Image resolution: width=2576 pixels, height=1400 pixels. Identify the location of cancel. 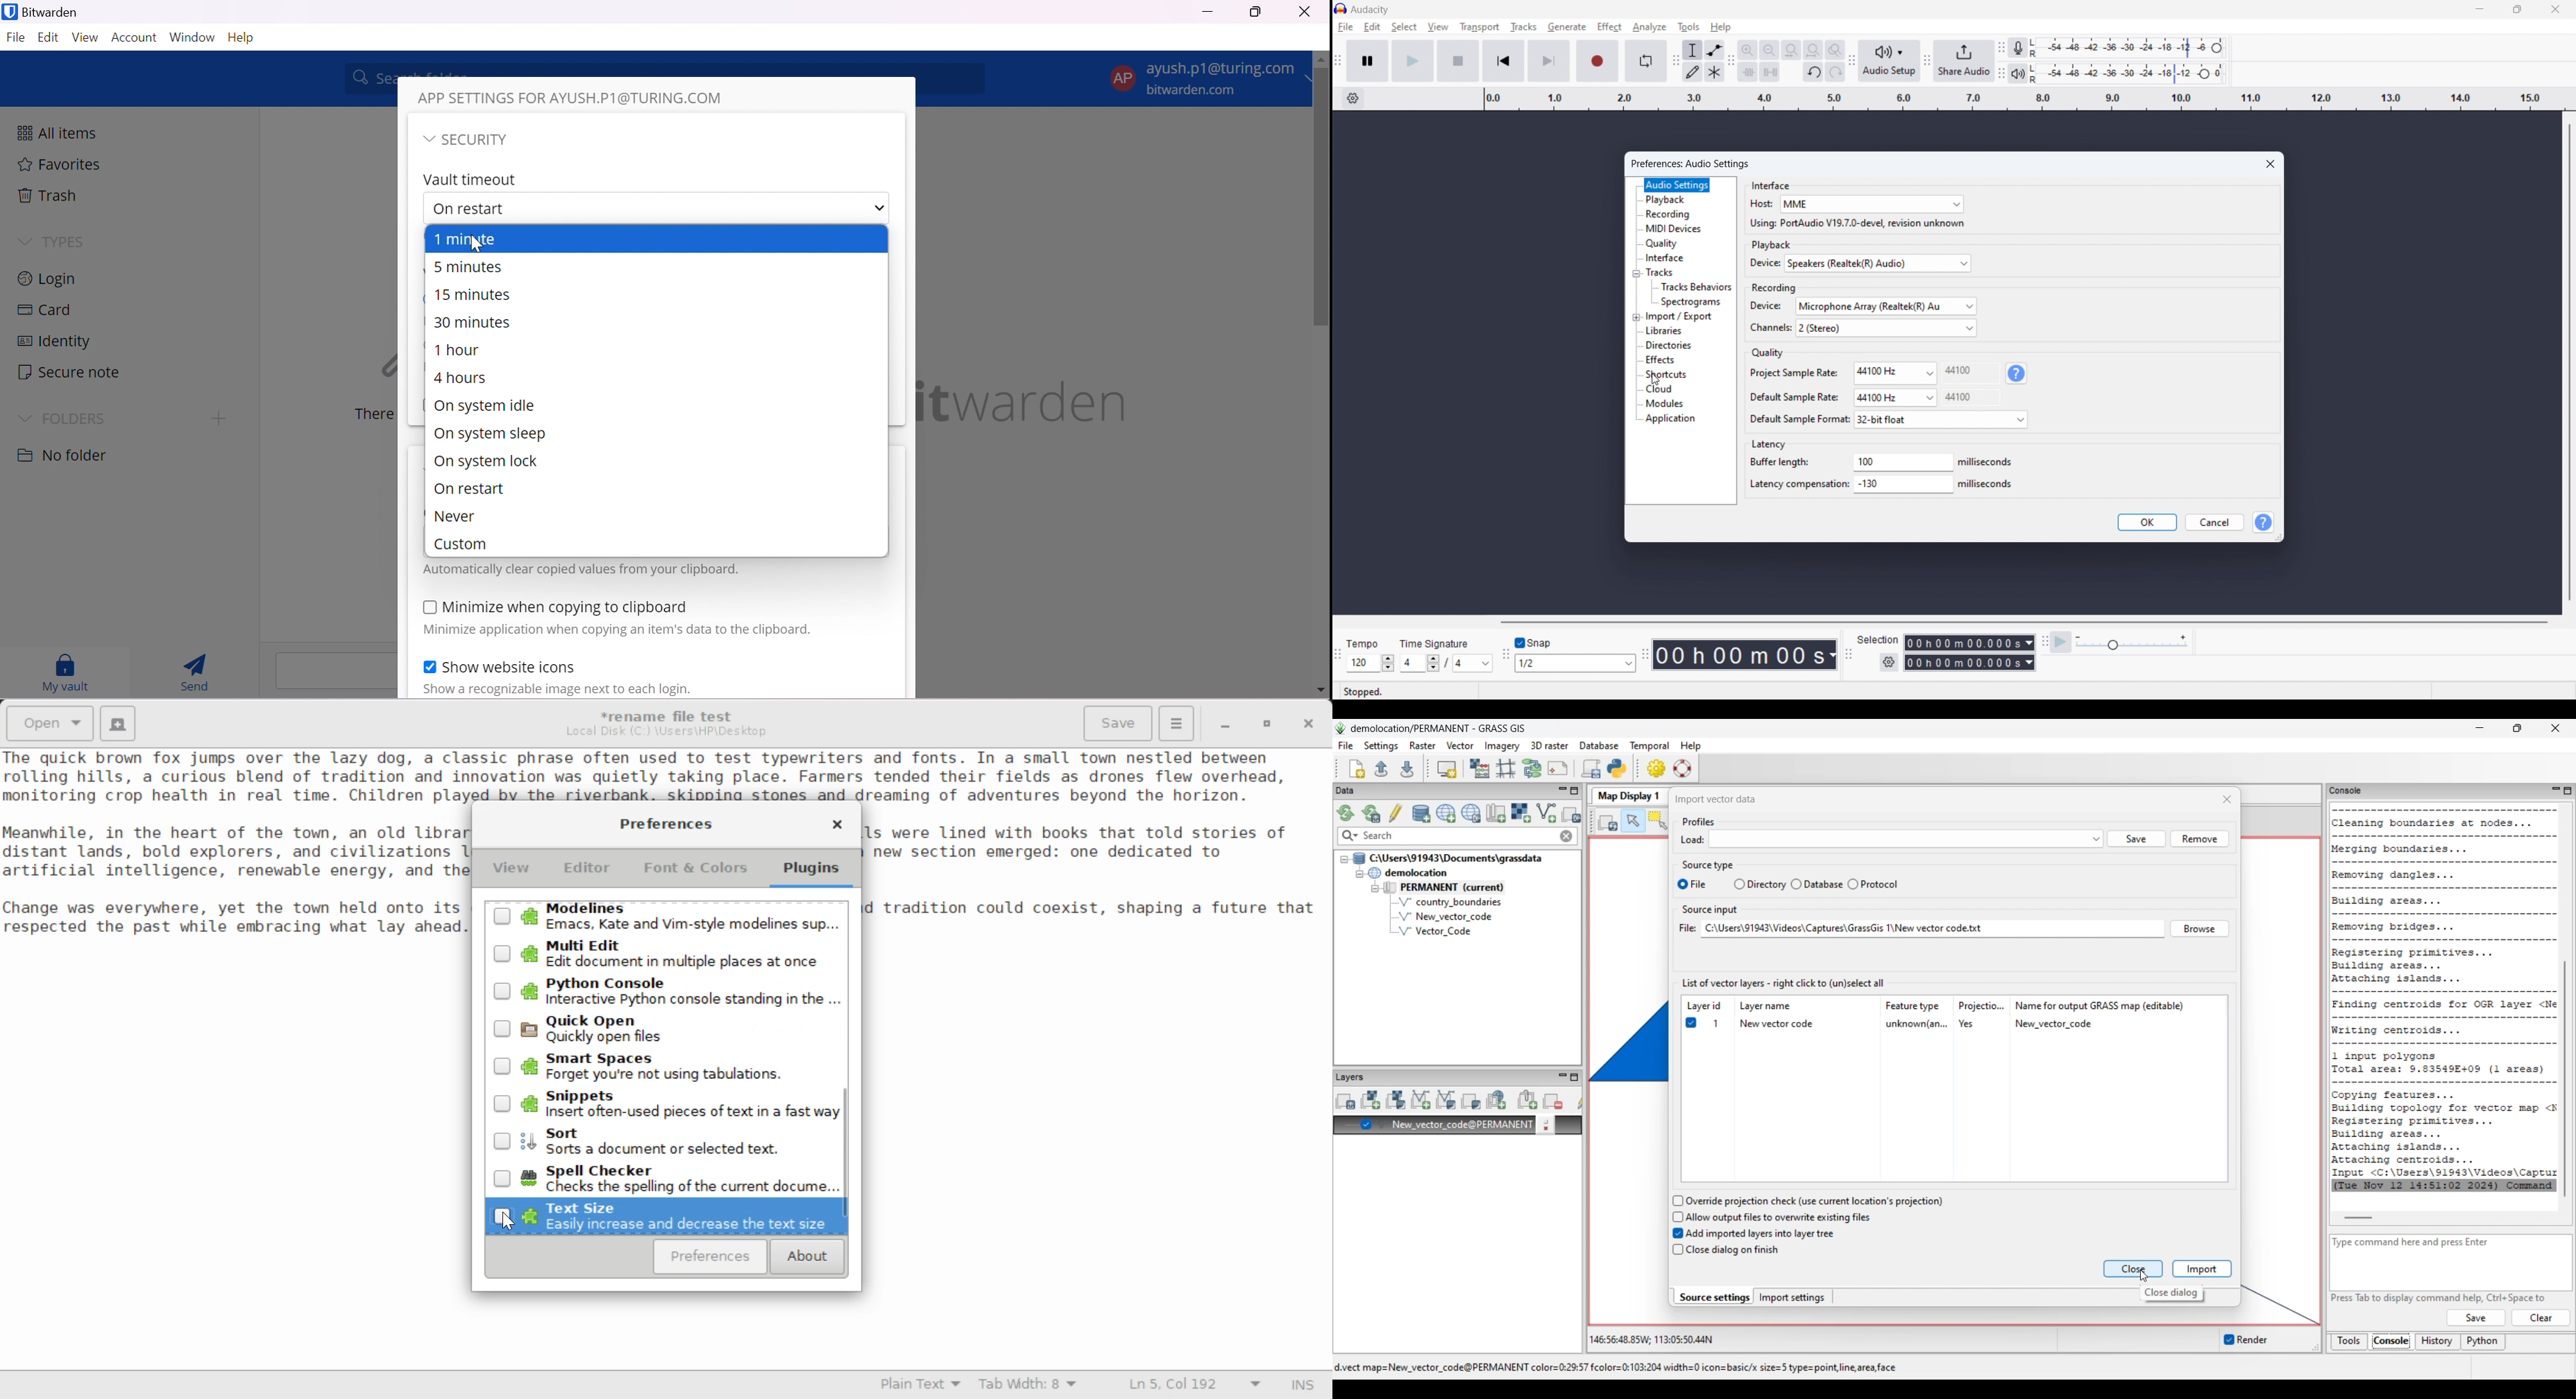
(2216, 522).